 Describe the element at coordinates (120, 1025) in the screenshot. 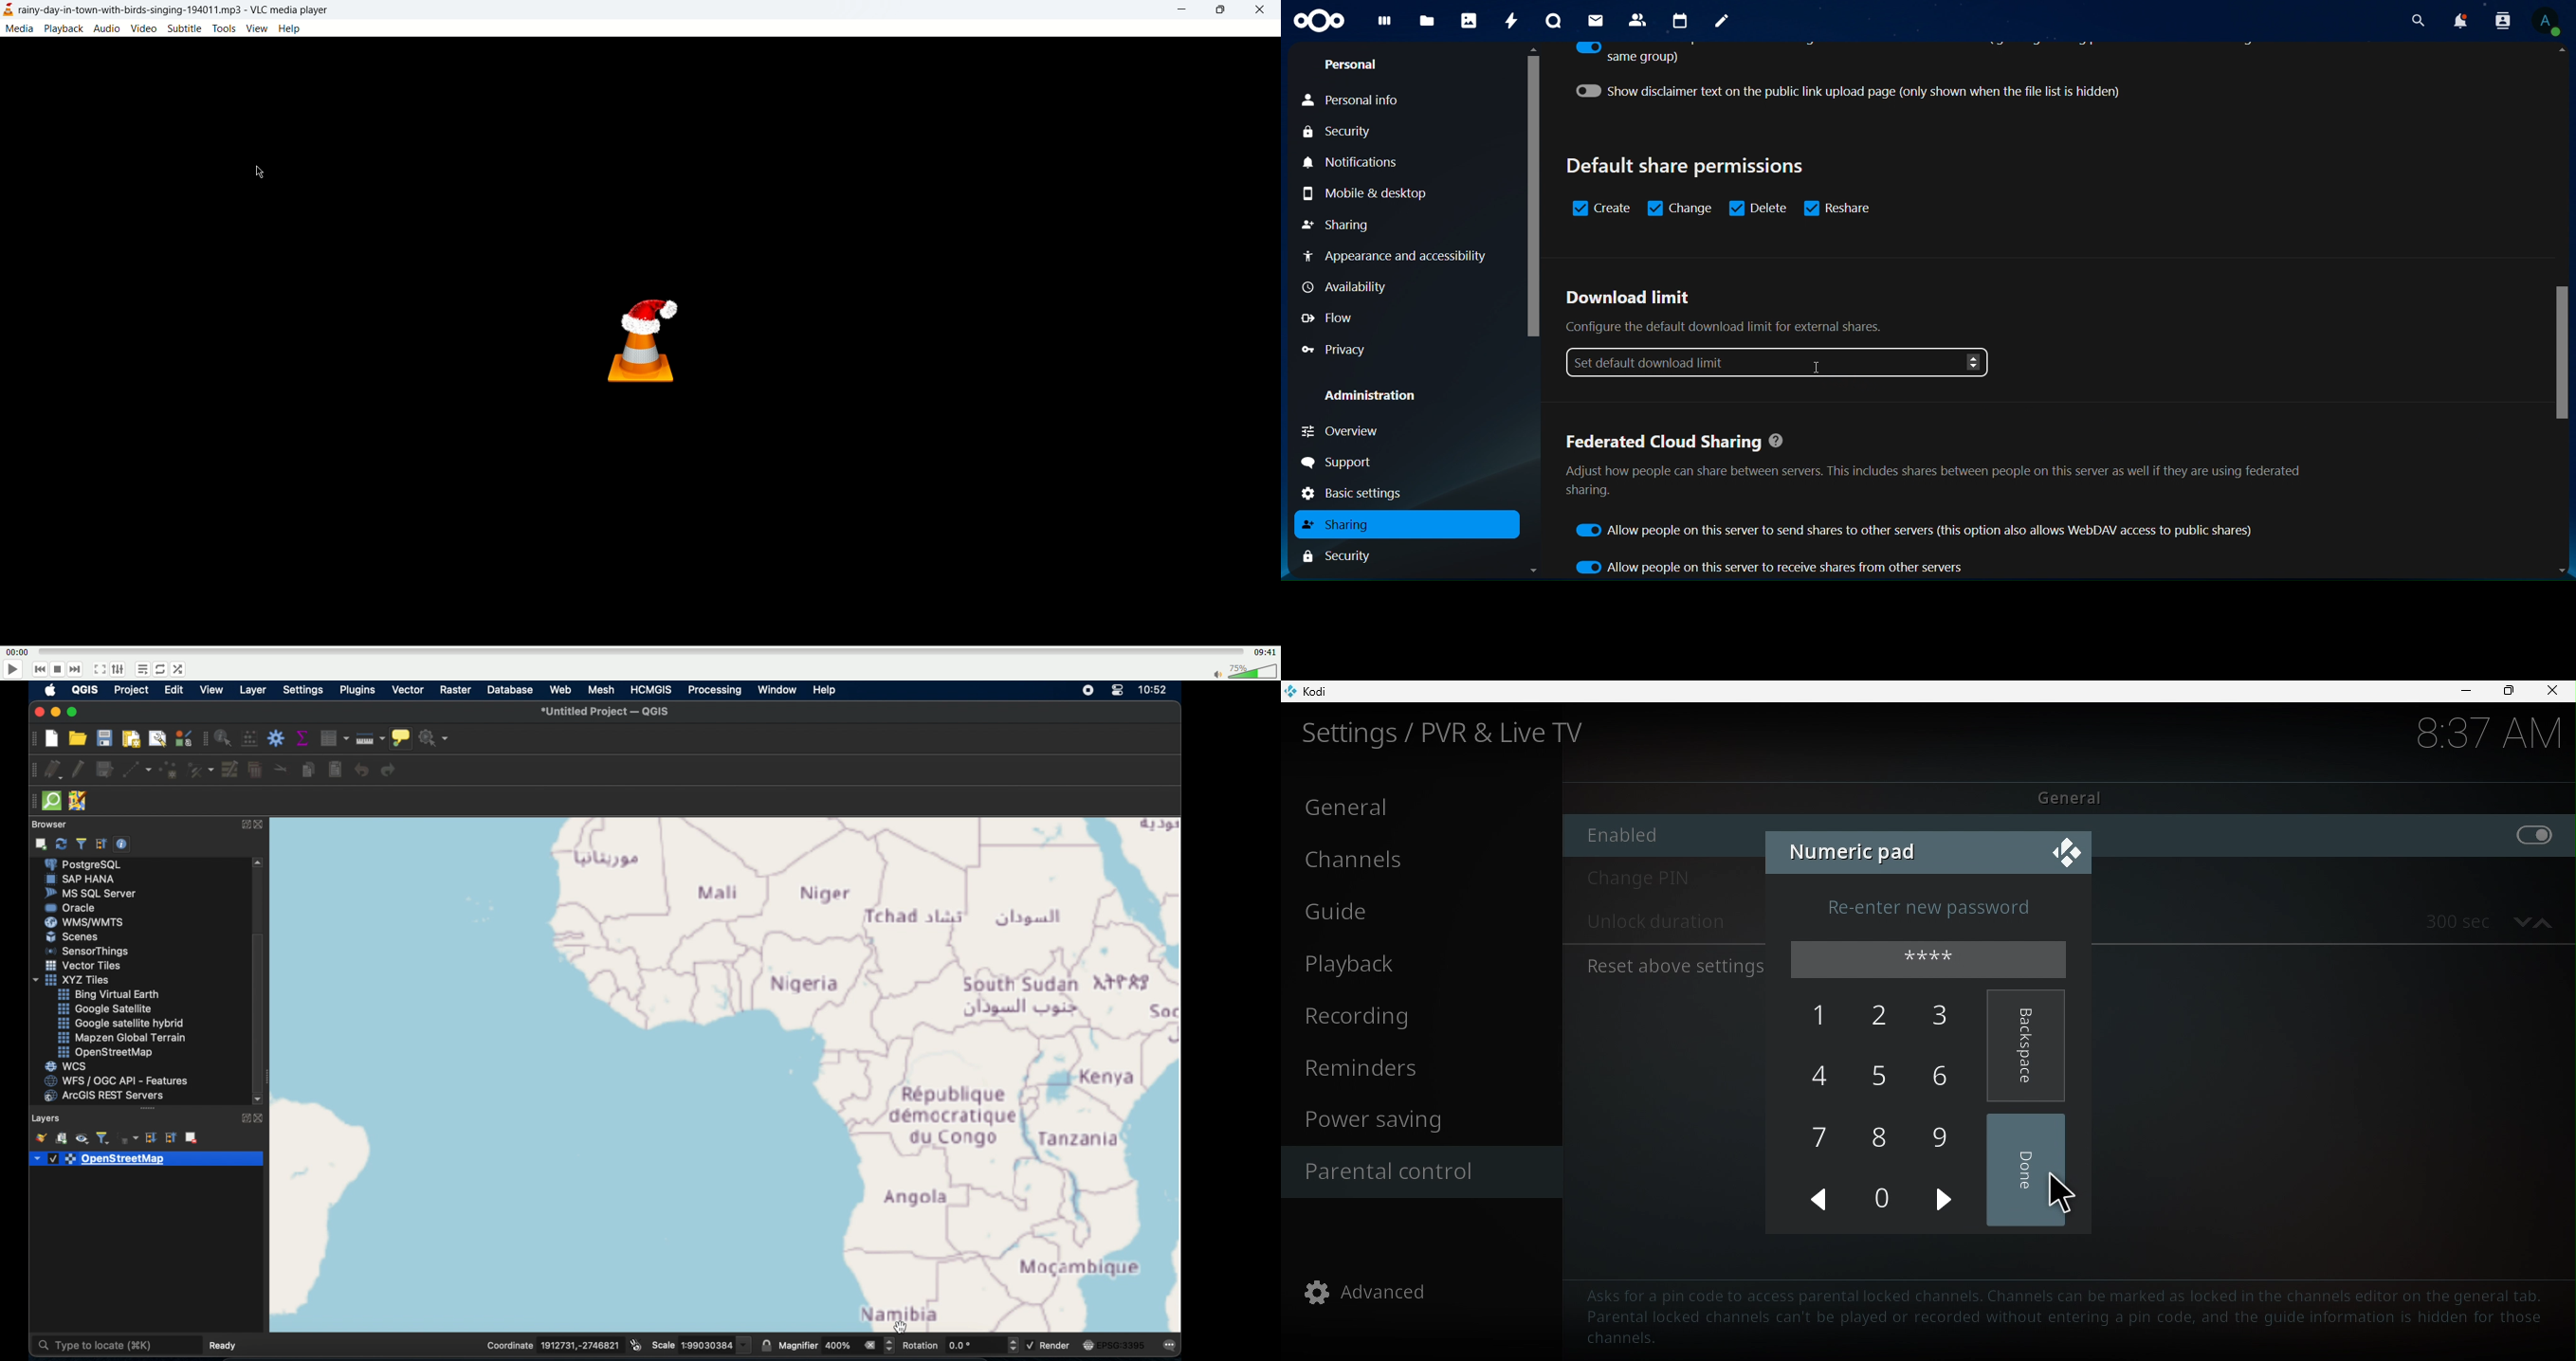

I see `google. satellite hybrid` at that location.